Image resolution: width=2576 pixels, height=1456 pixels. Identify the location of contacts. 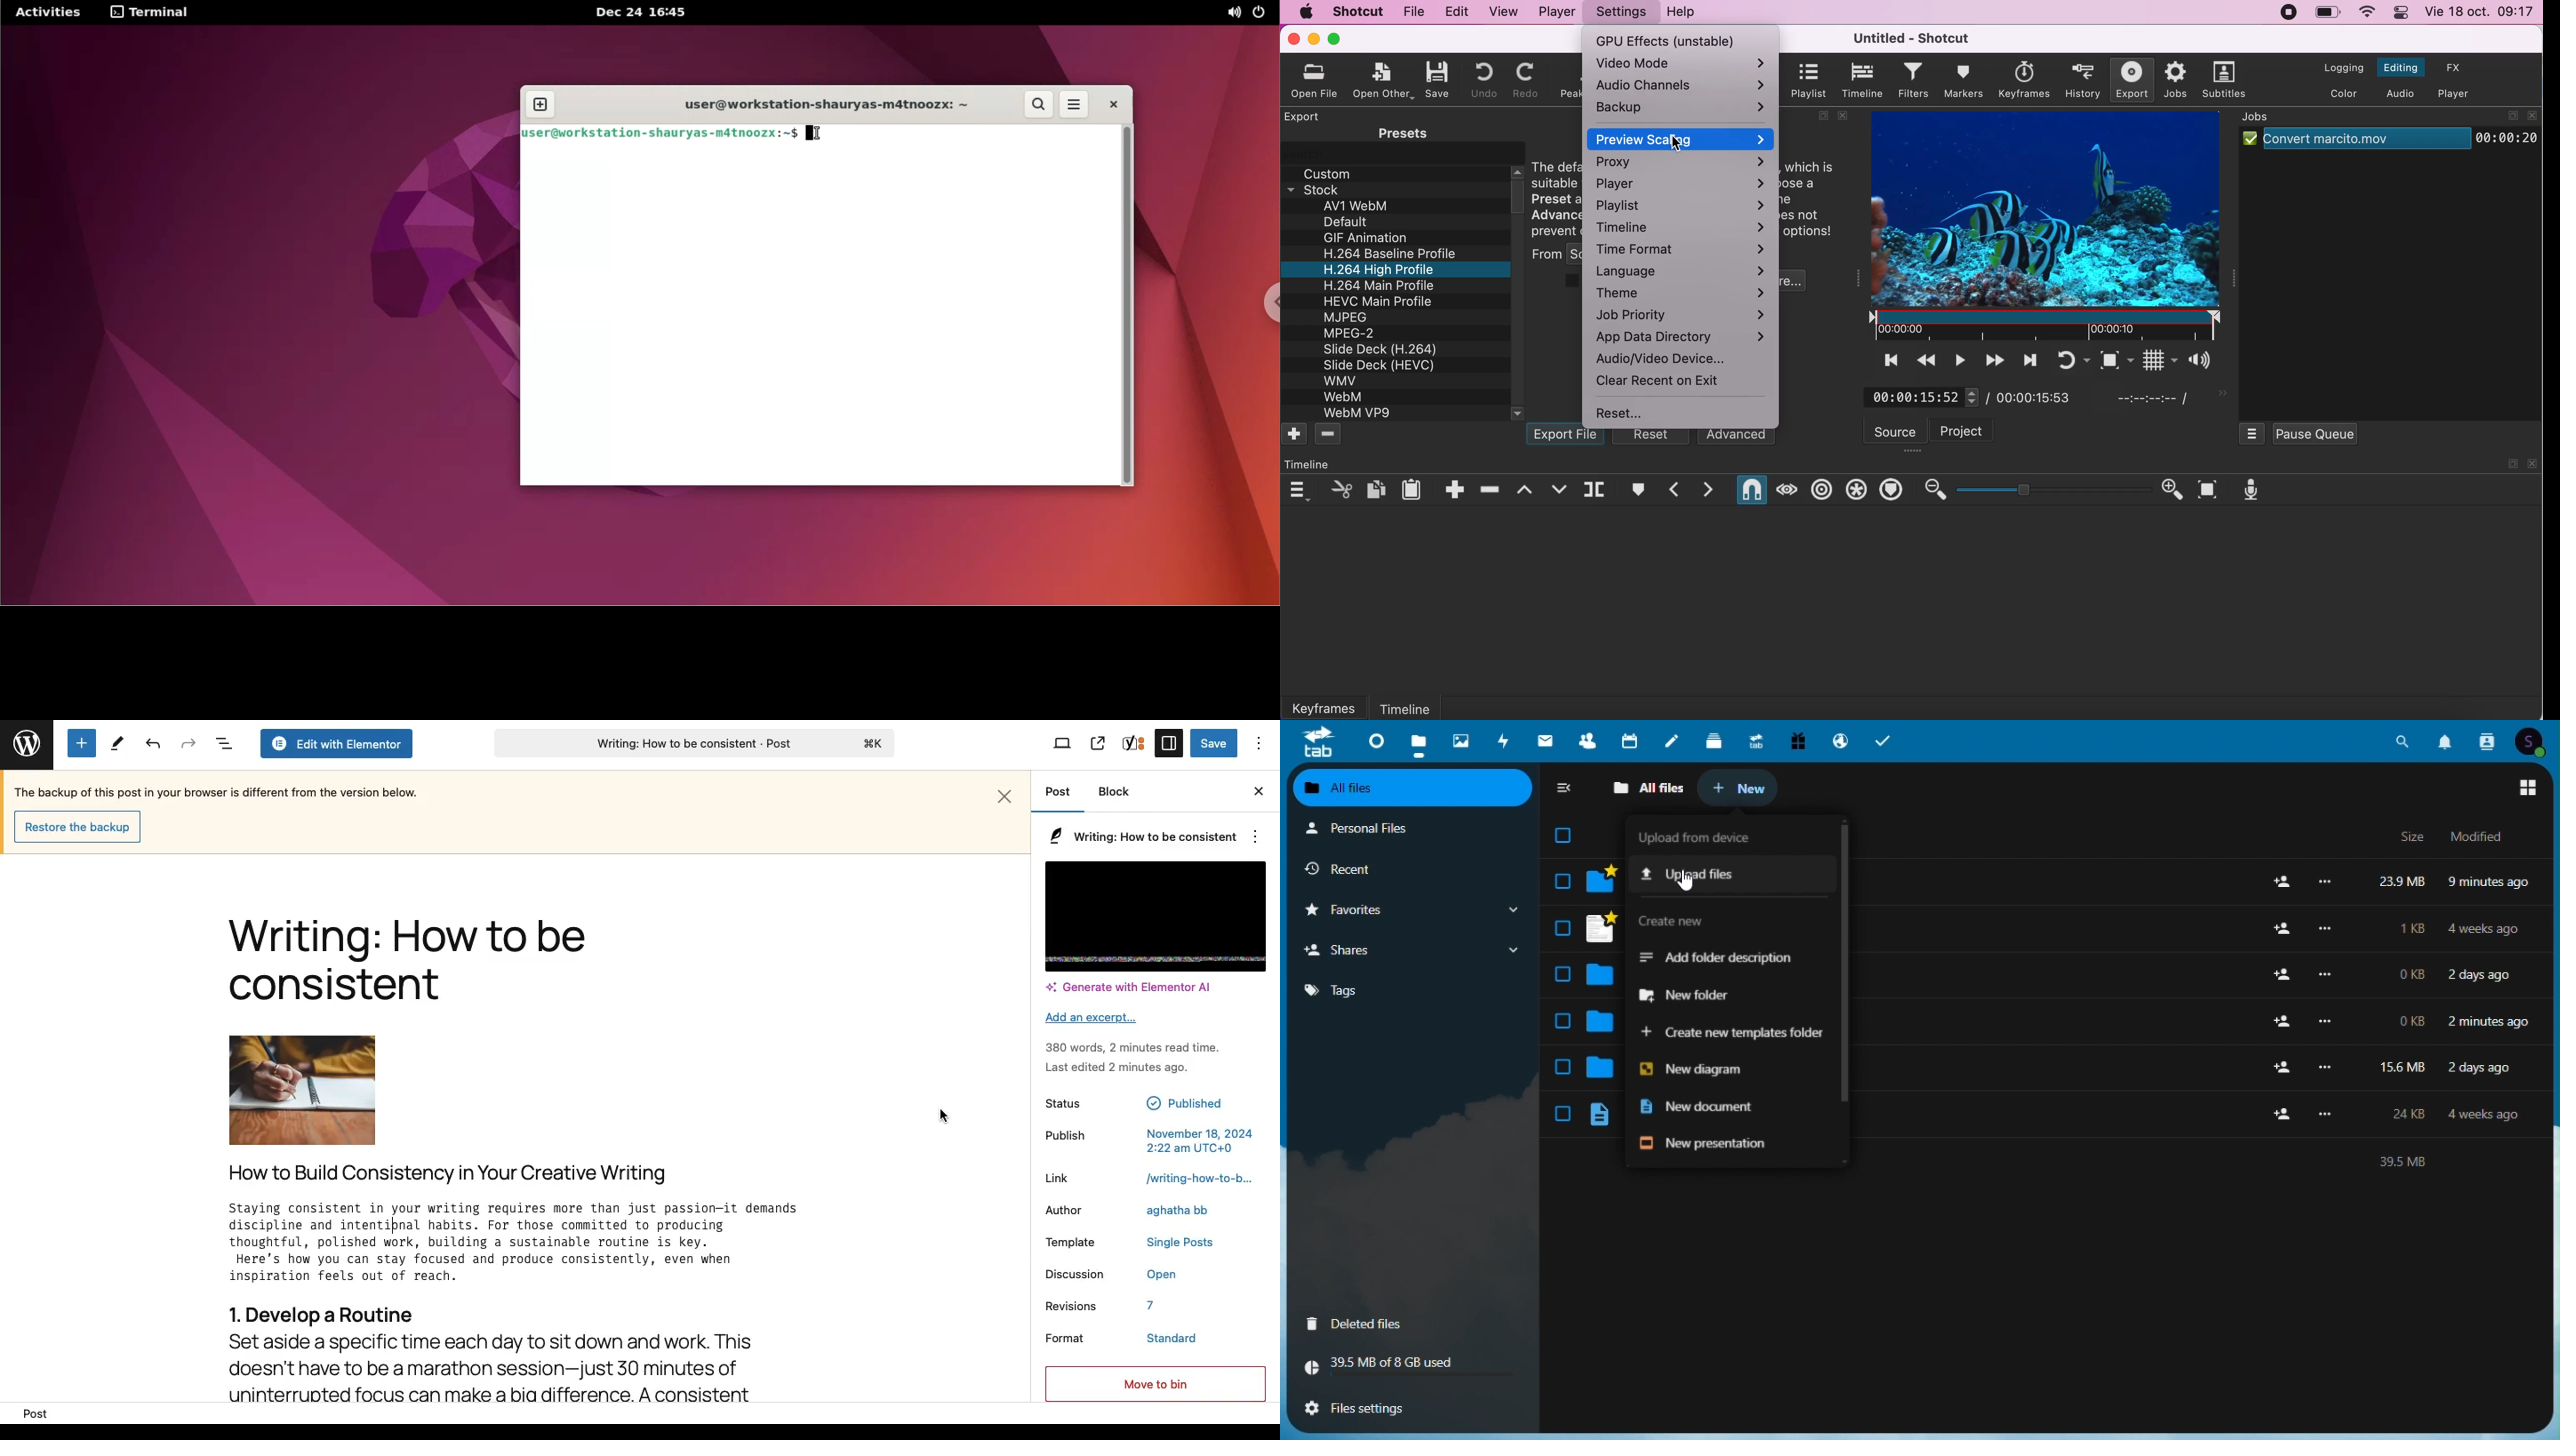
(2490, 739).